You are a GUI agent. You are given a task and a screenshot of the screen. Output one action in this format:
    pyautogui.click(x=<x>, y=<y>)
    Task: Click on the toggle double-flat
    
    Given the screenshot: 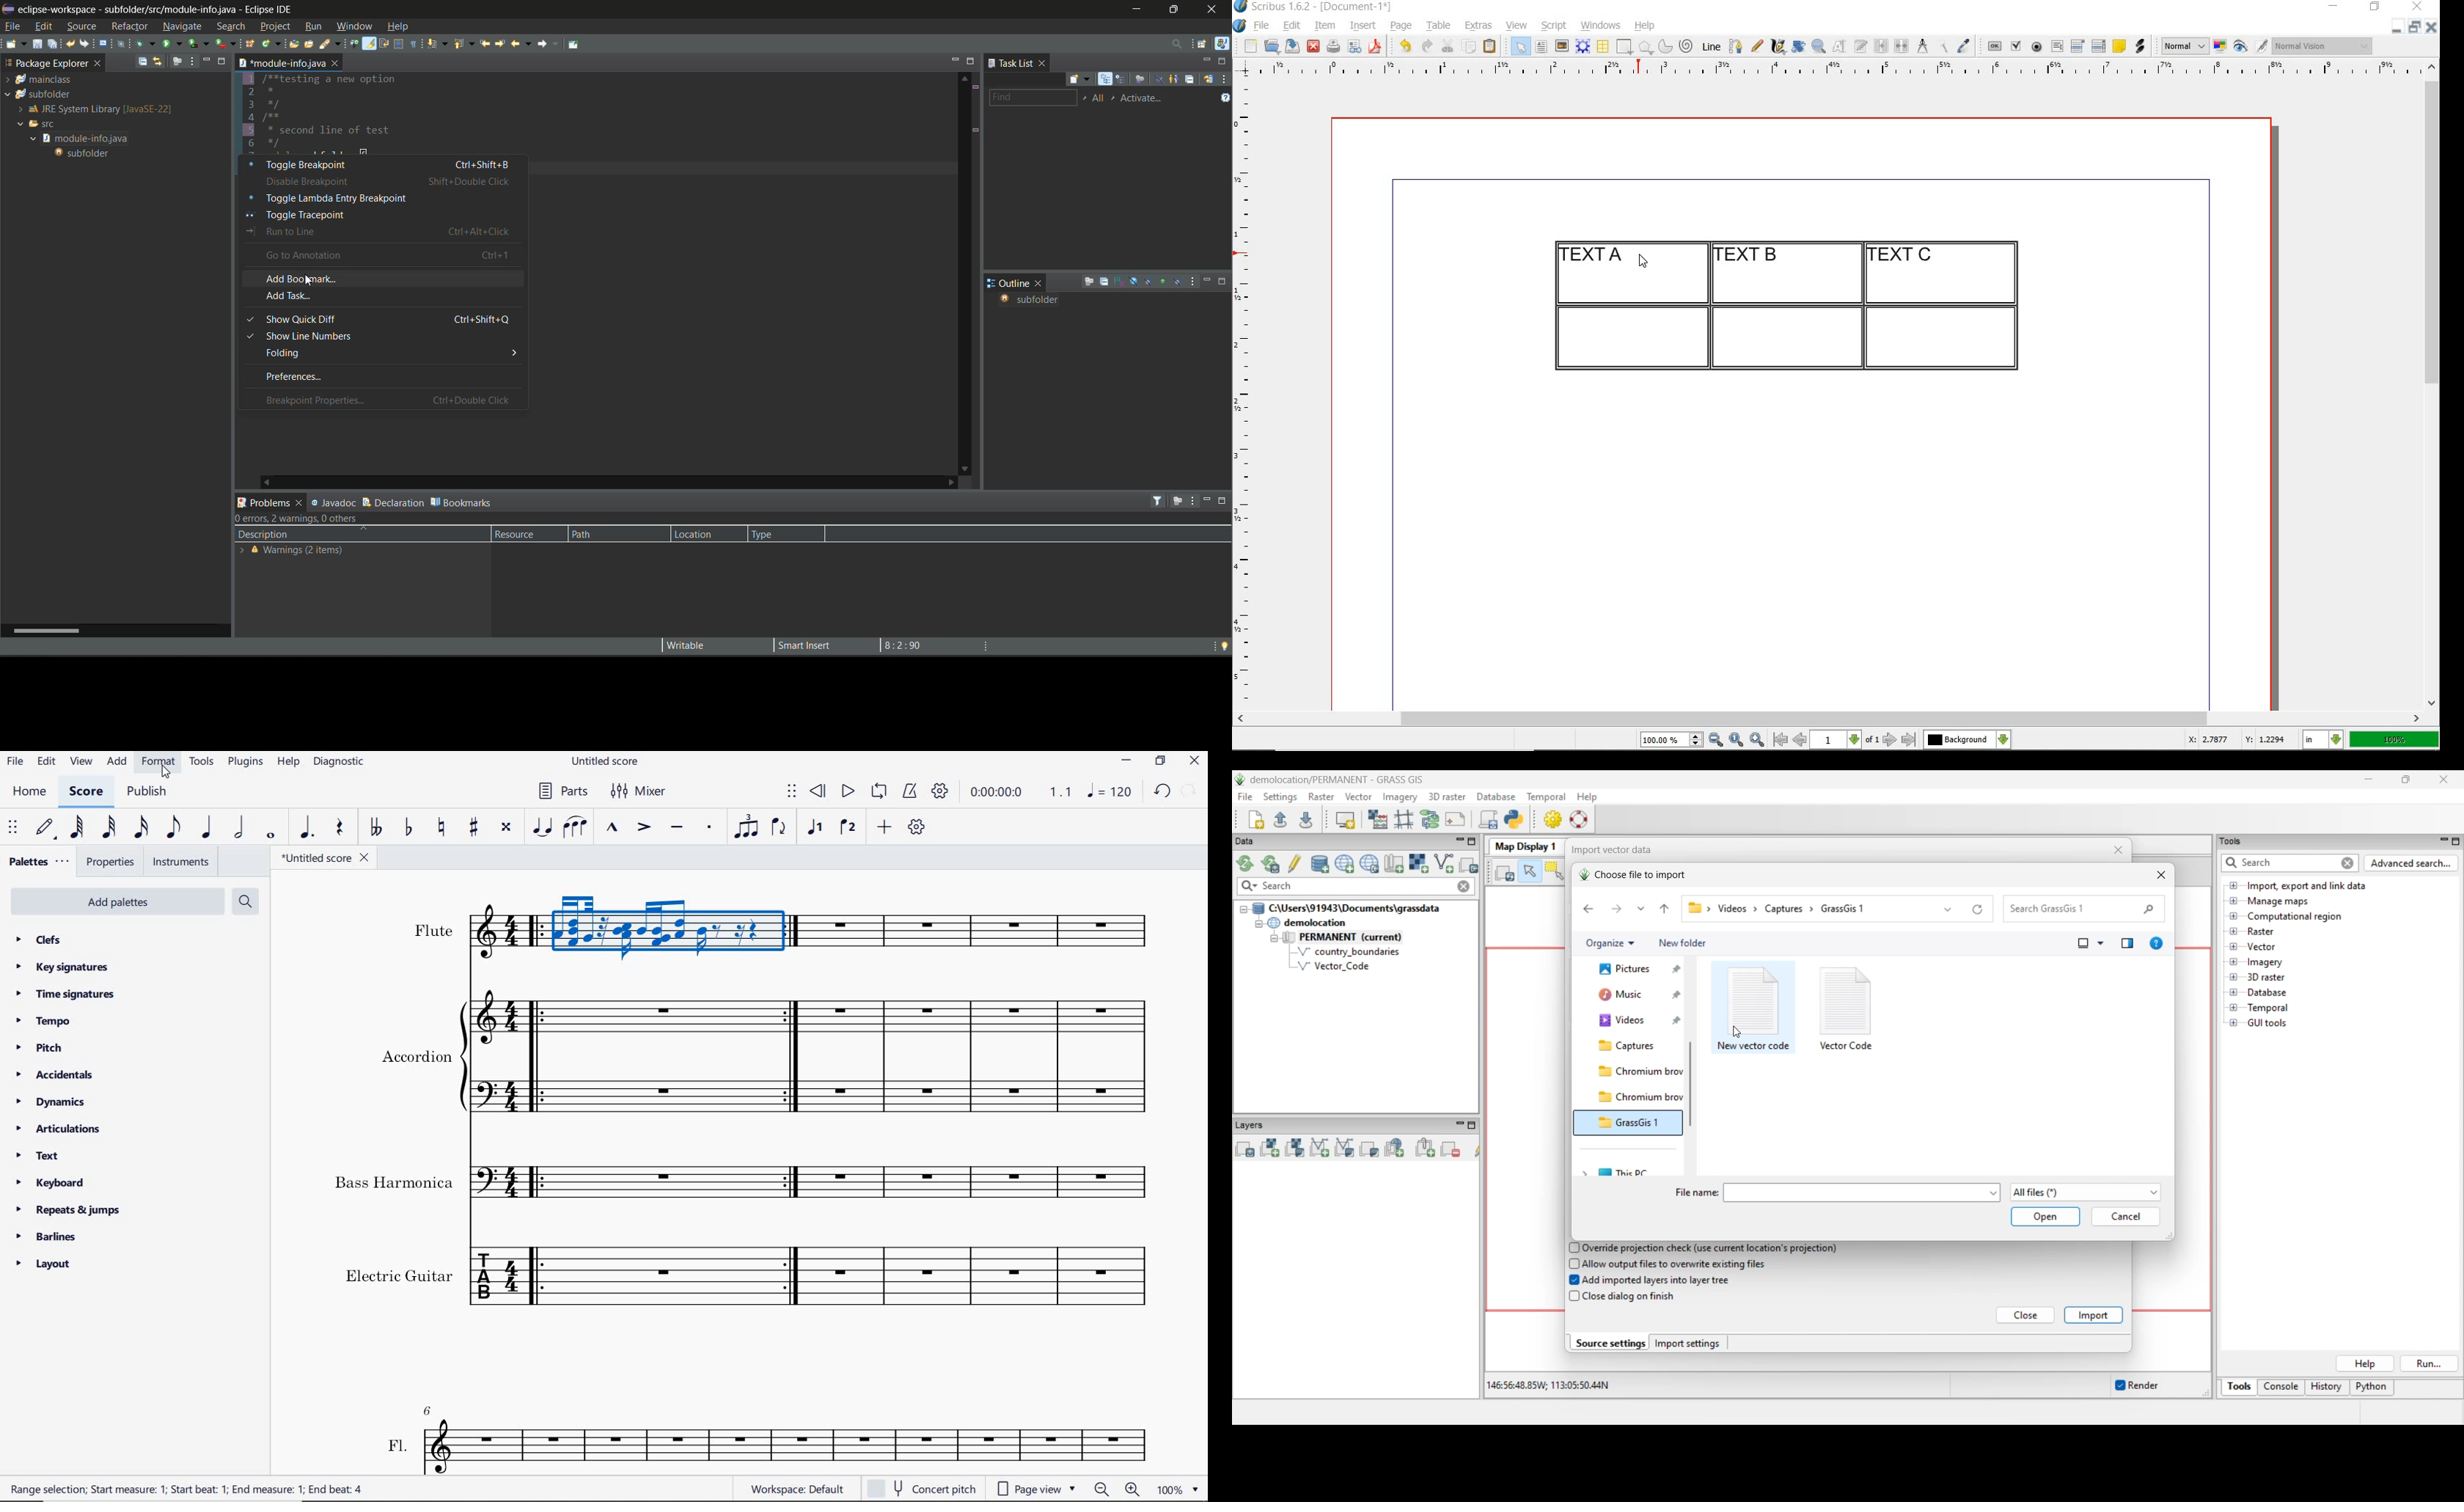 What is the action you would take?
    pyautogui.click(x=375, y=828)
    